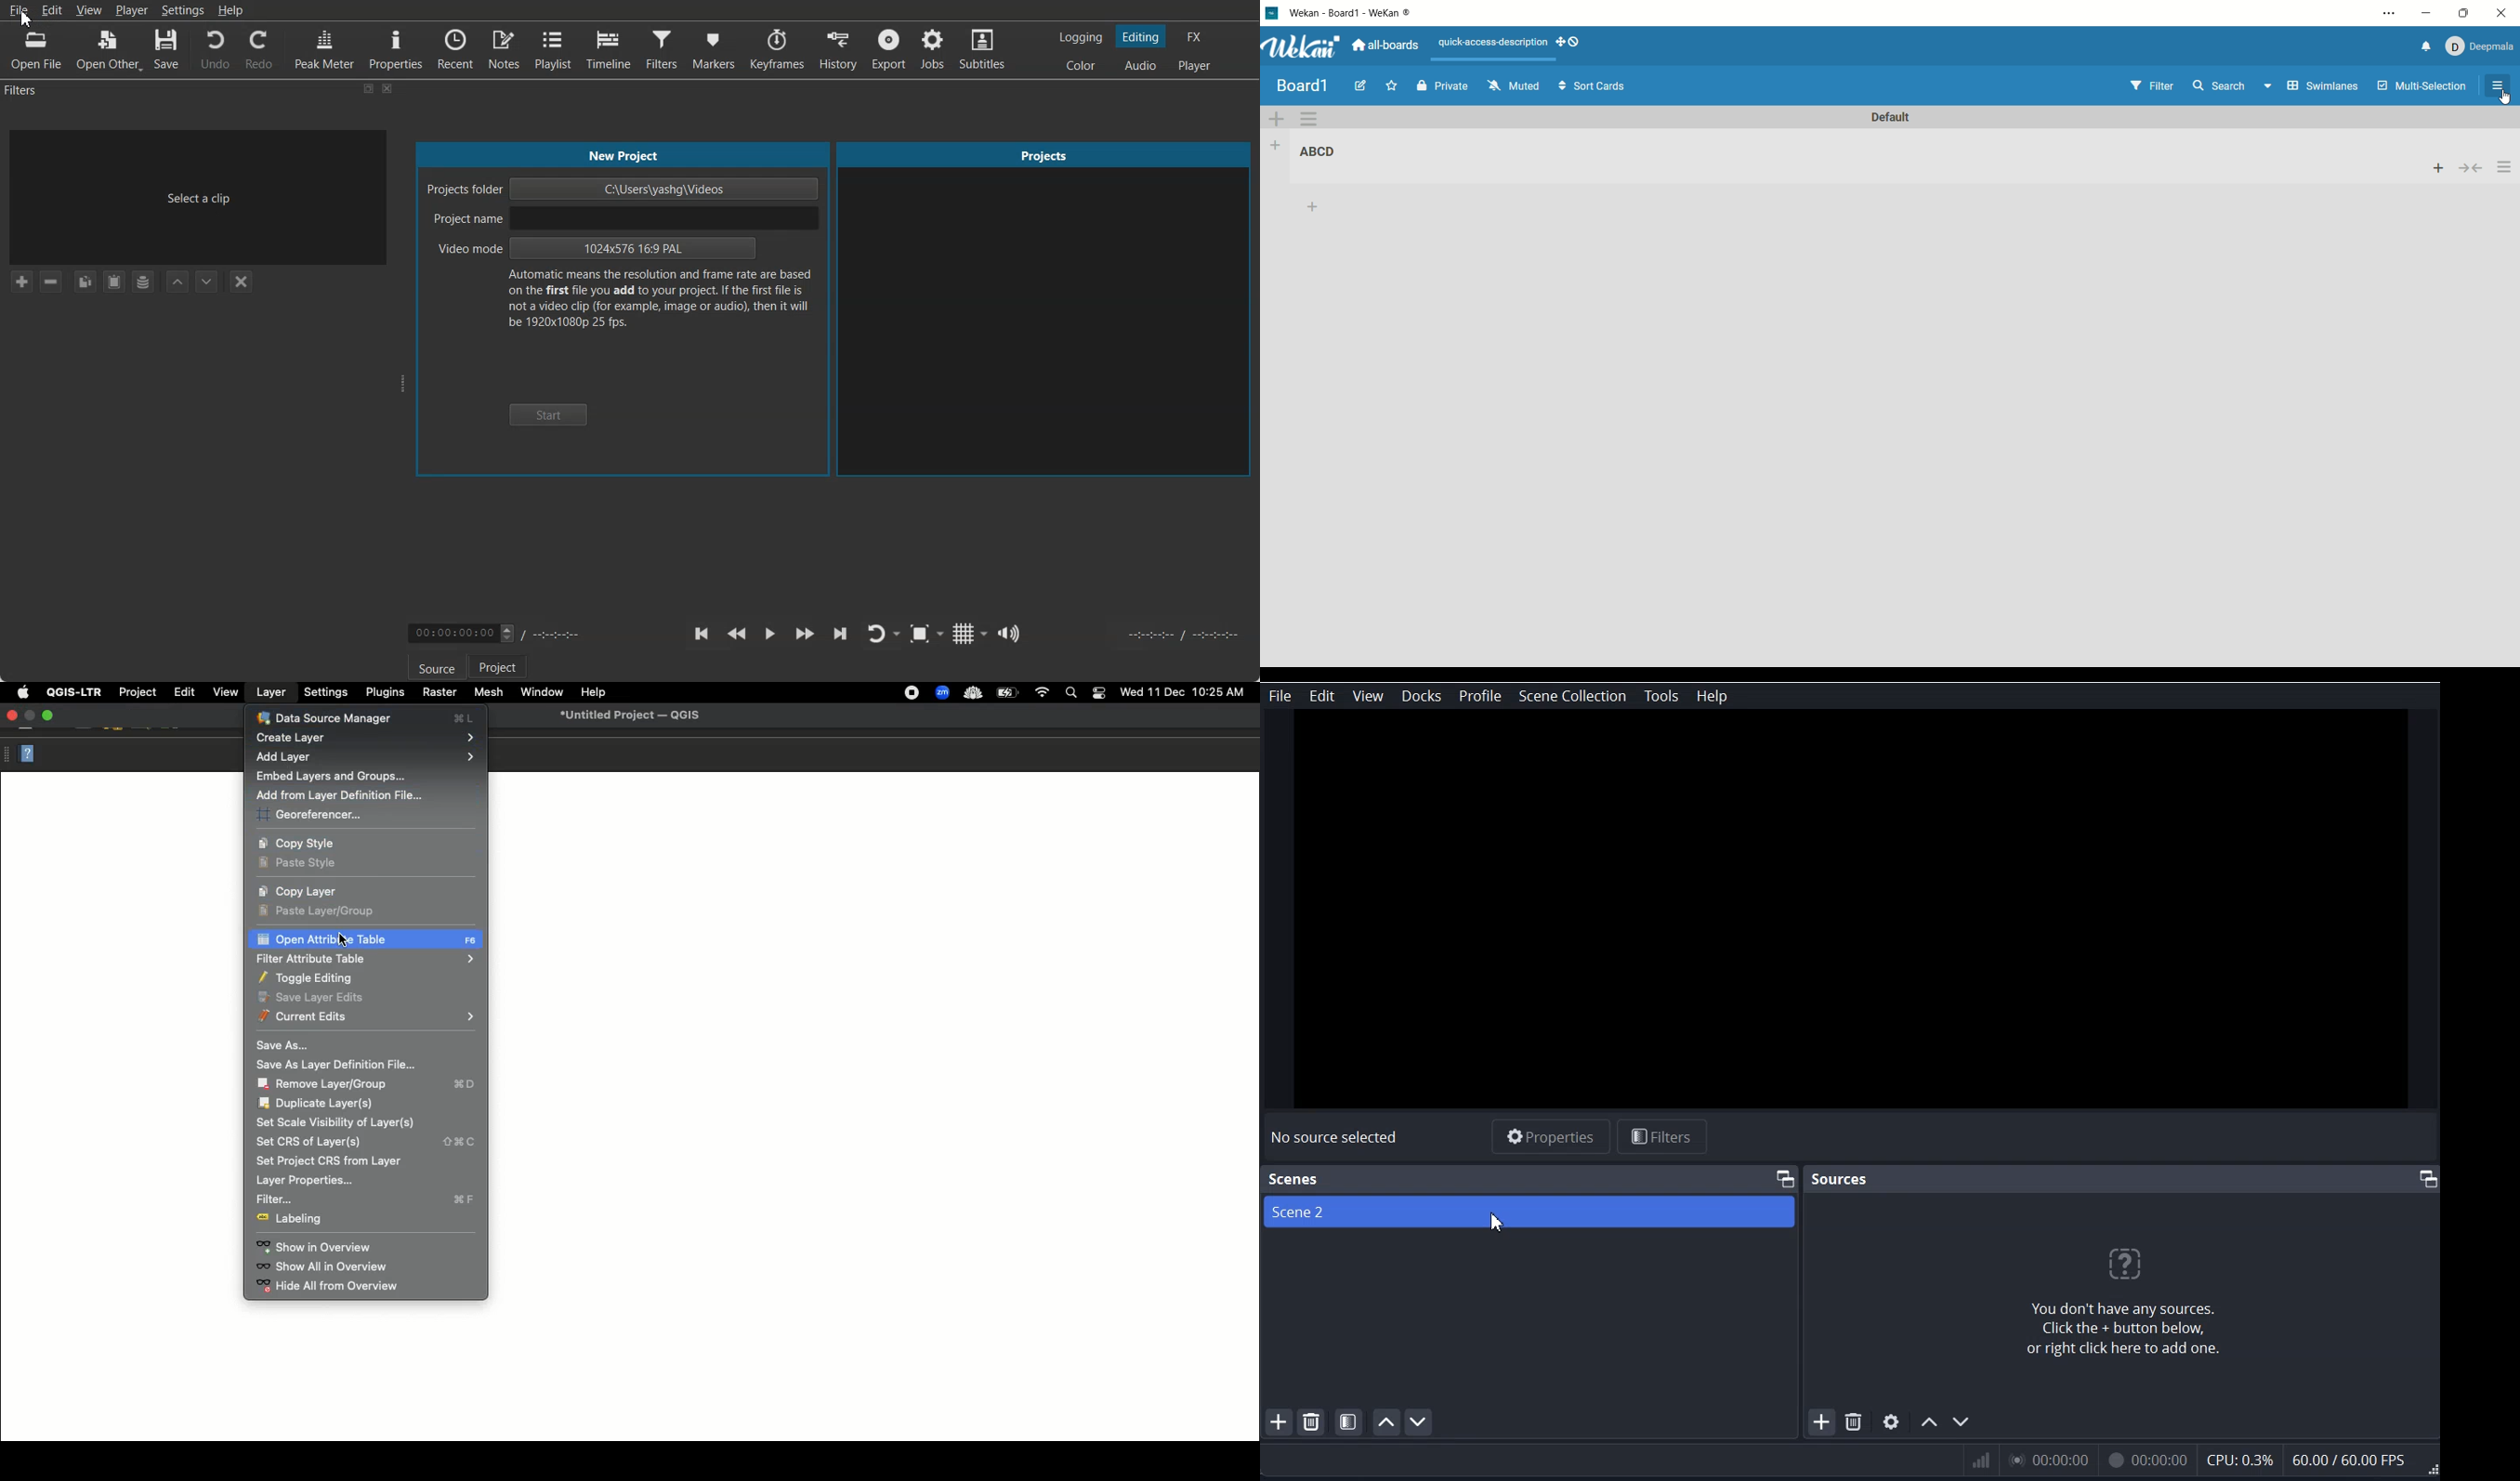 The height and width of the screenshot is (1484, 2520). What do you see at coordinates (1353, 12) in the screenshot?
I see `title` at bounding box center [1353, 12].